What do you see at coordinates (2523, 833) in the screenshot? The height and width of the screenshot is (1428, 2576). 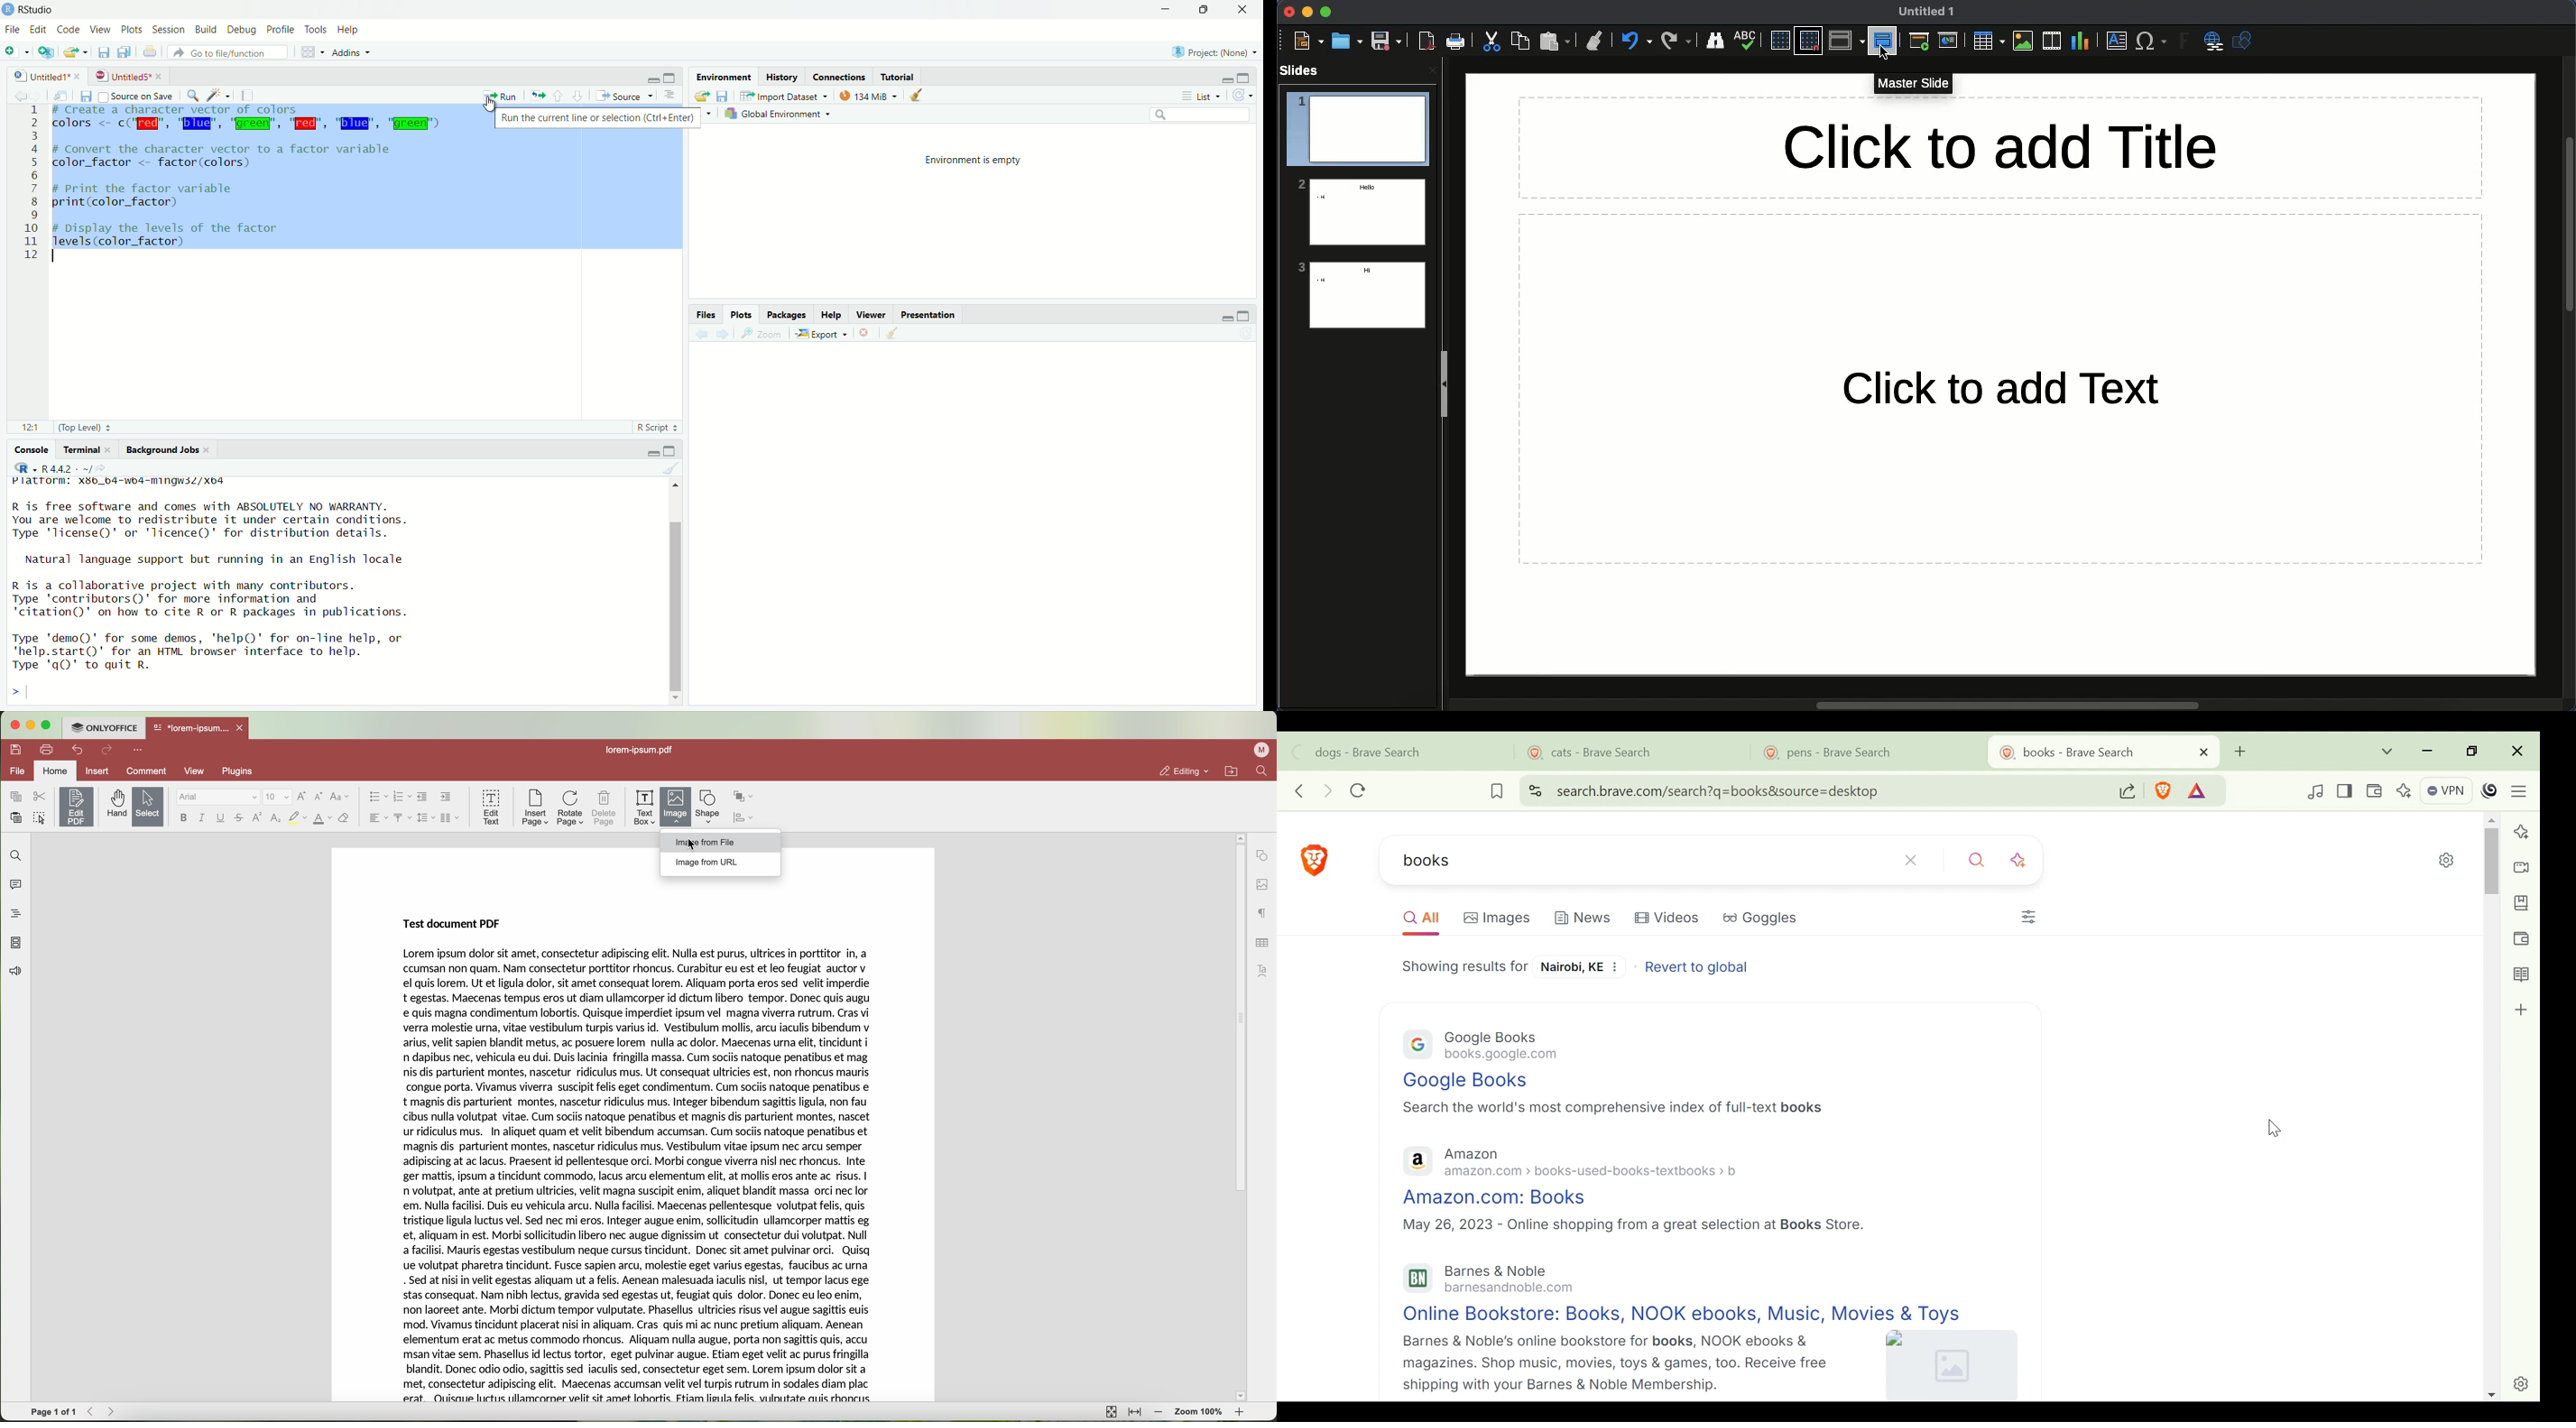 I see `Leo AI` at bounding box center [2523, 833].